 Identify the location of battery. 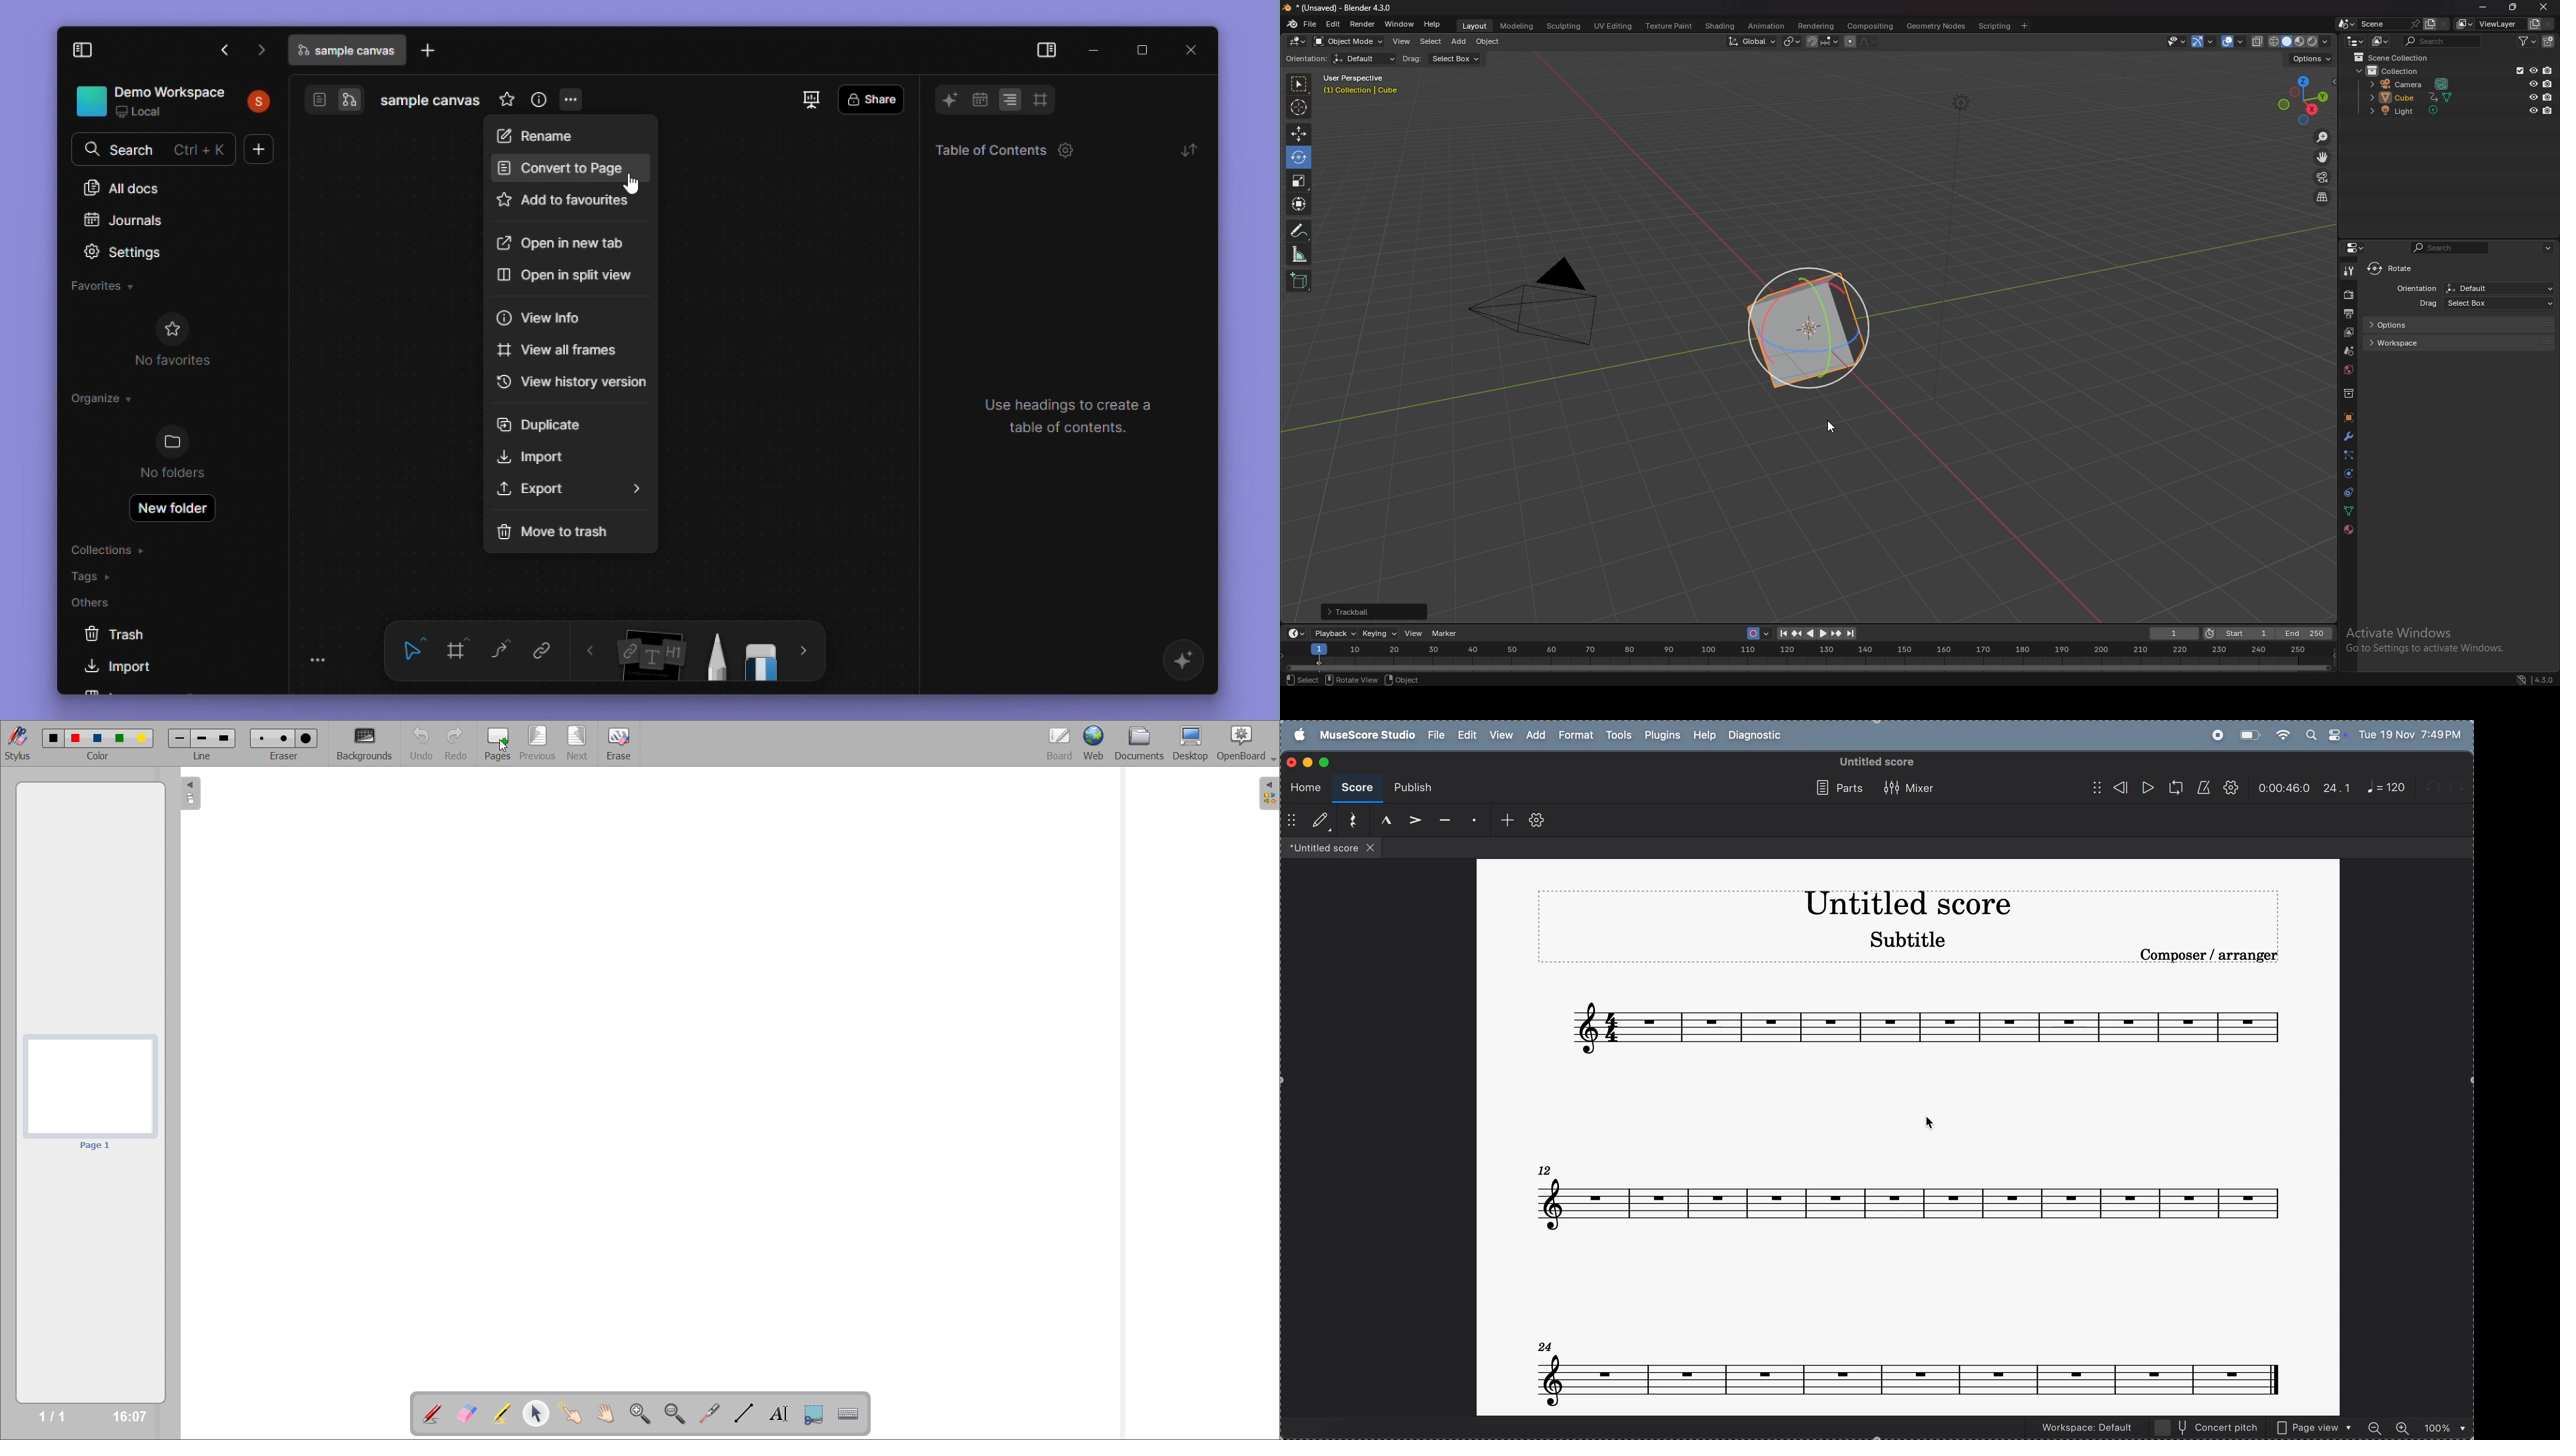
(2249, 734).